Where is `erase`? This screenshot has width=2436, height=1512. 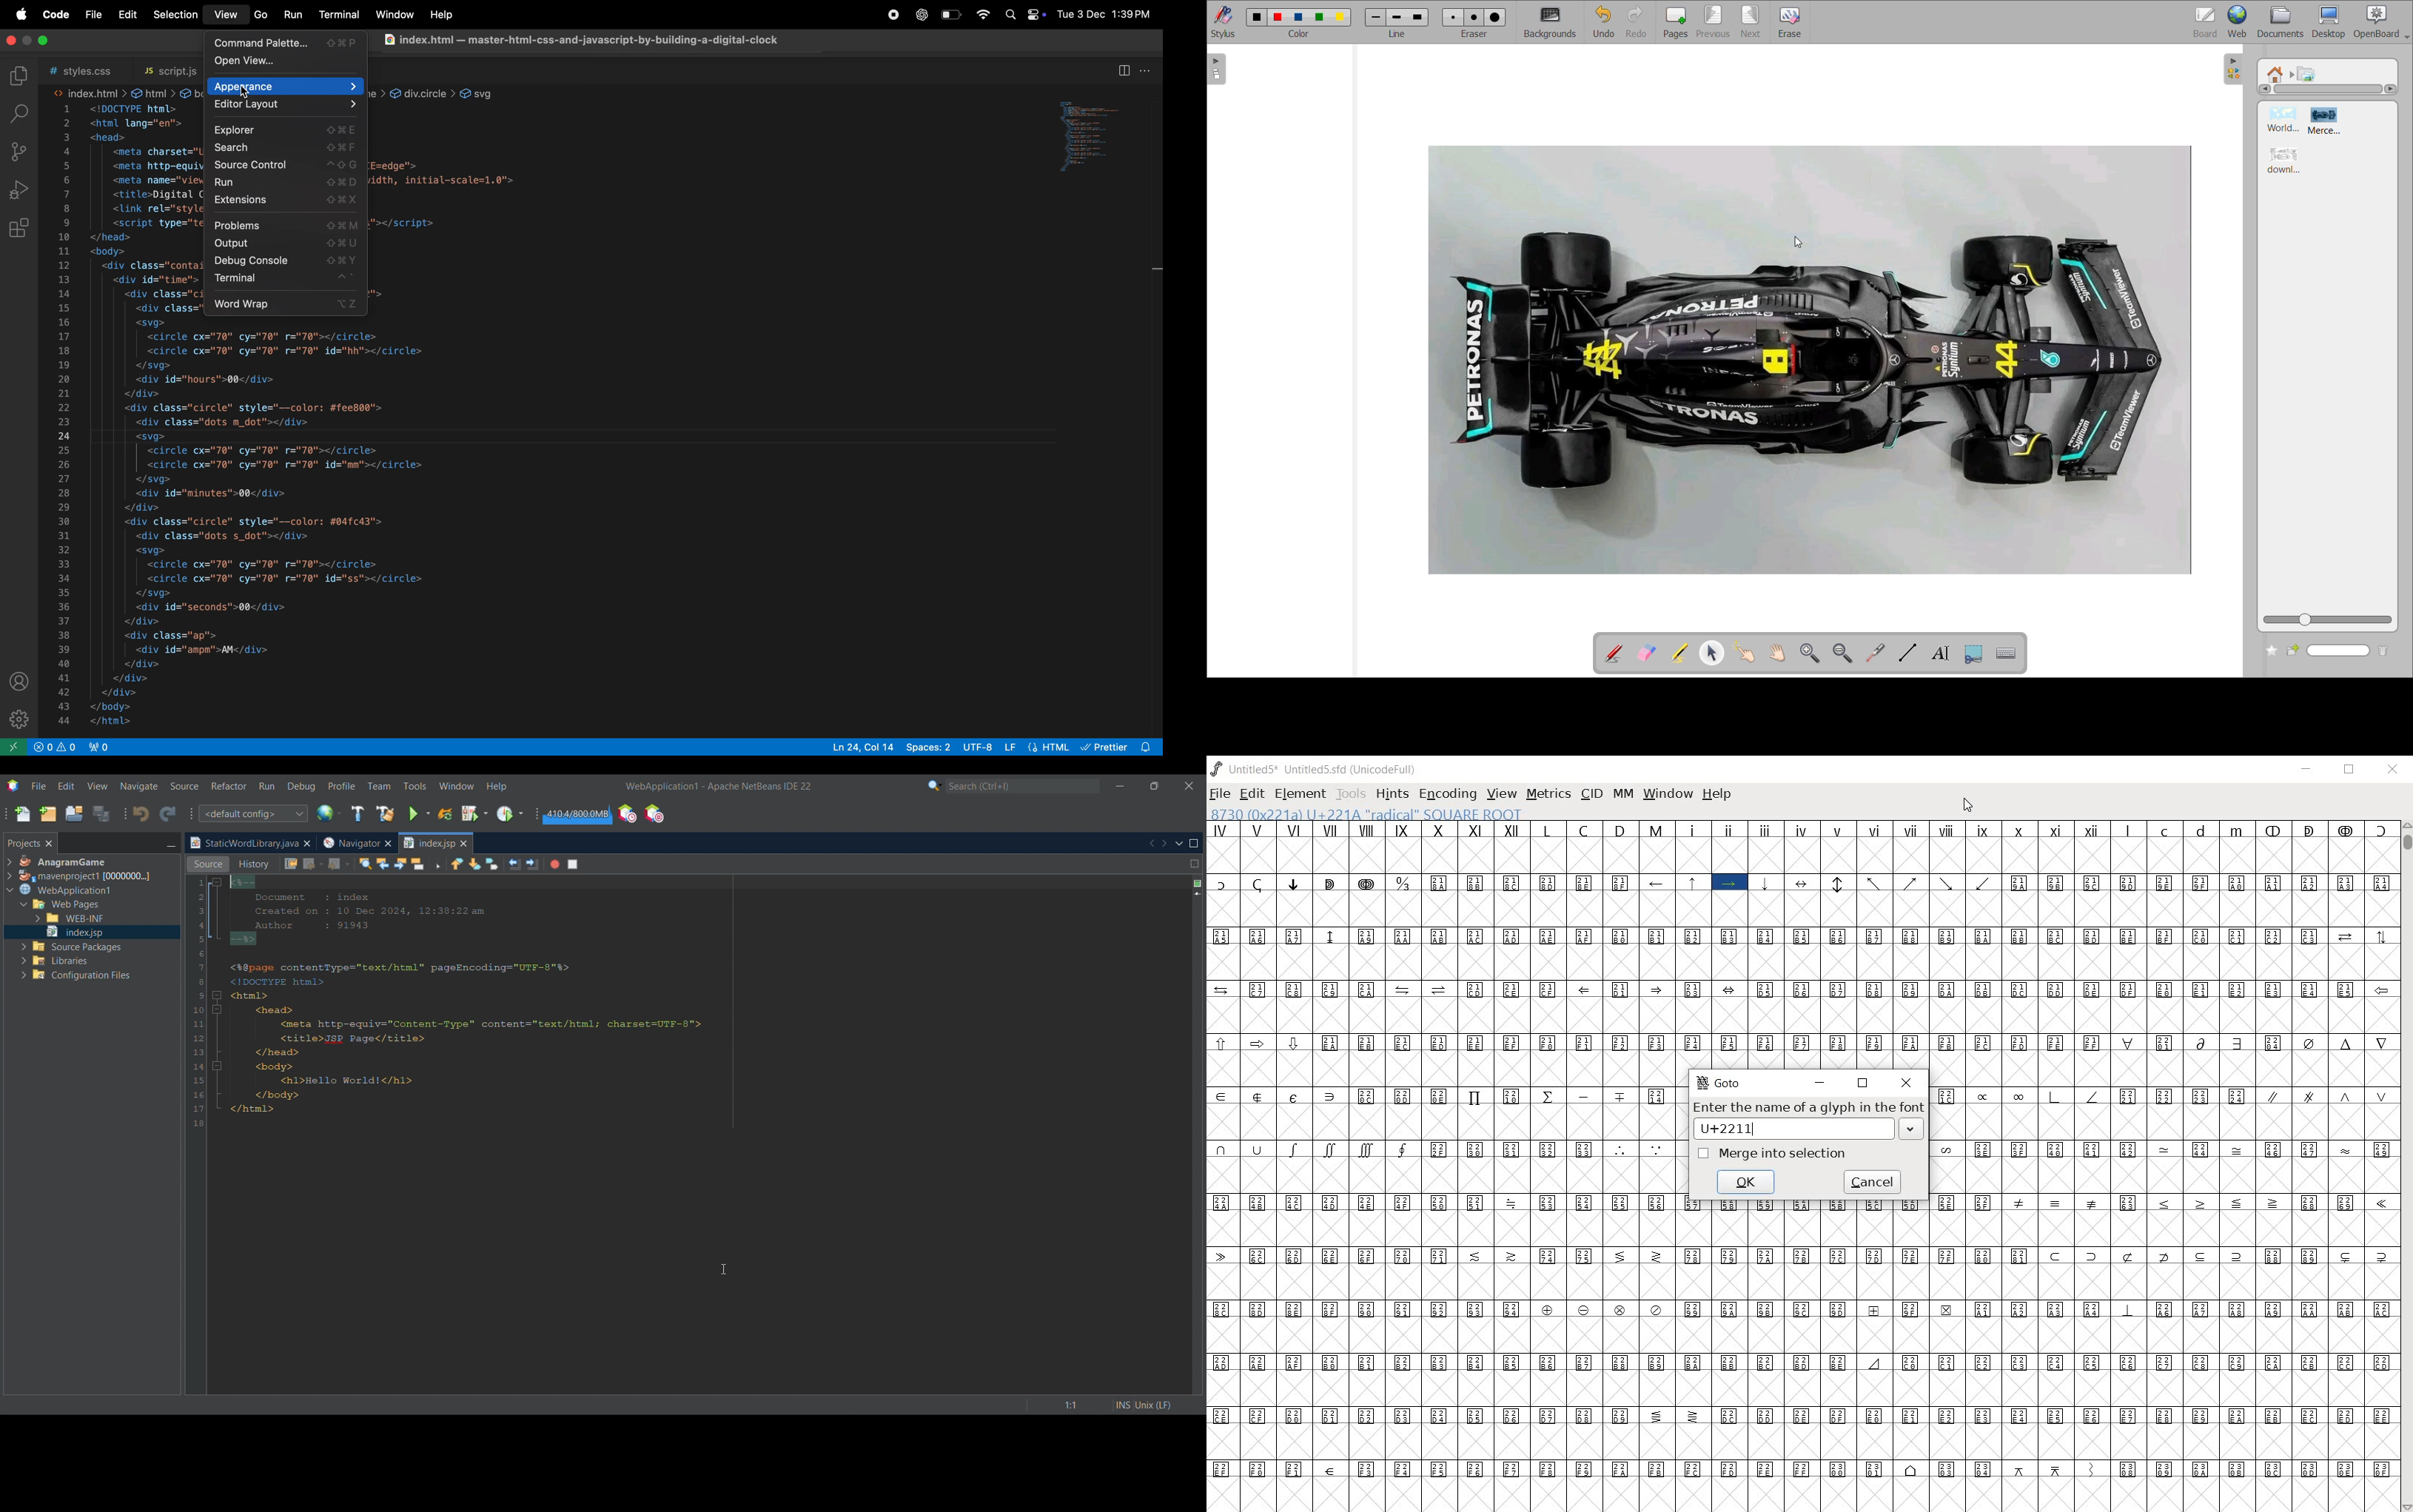 erase is located at coordinates (1791, 23).